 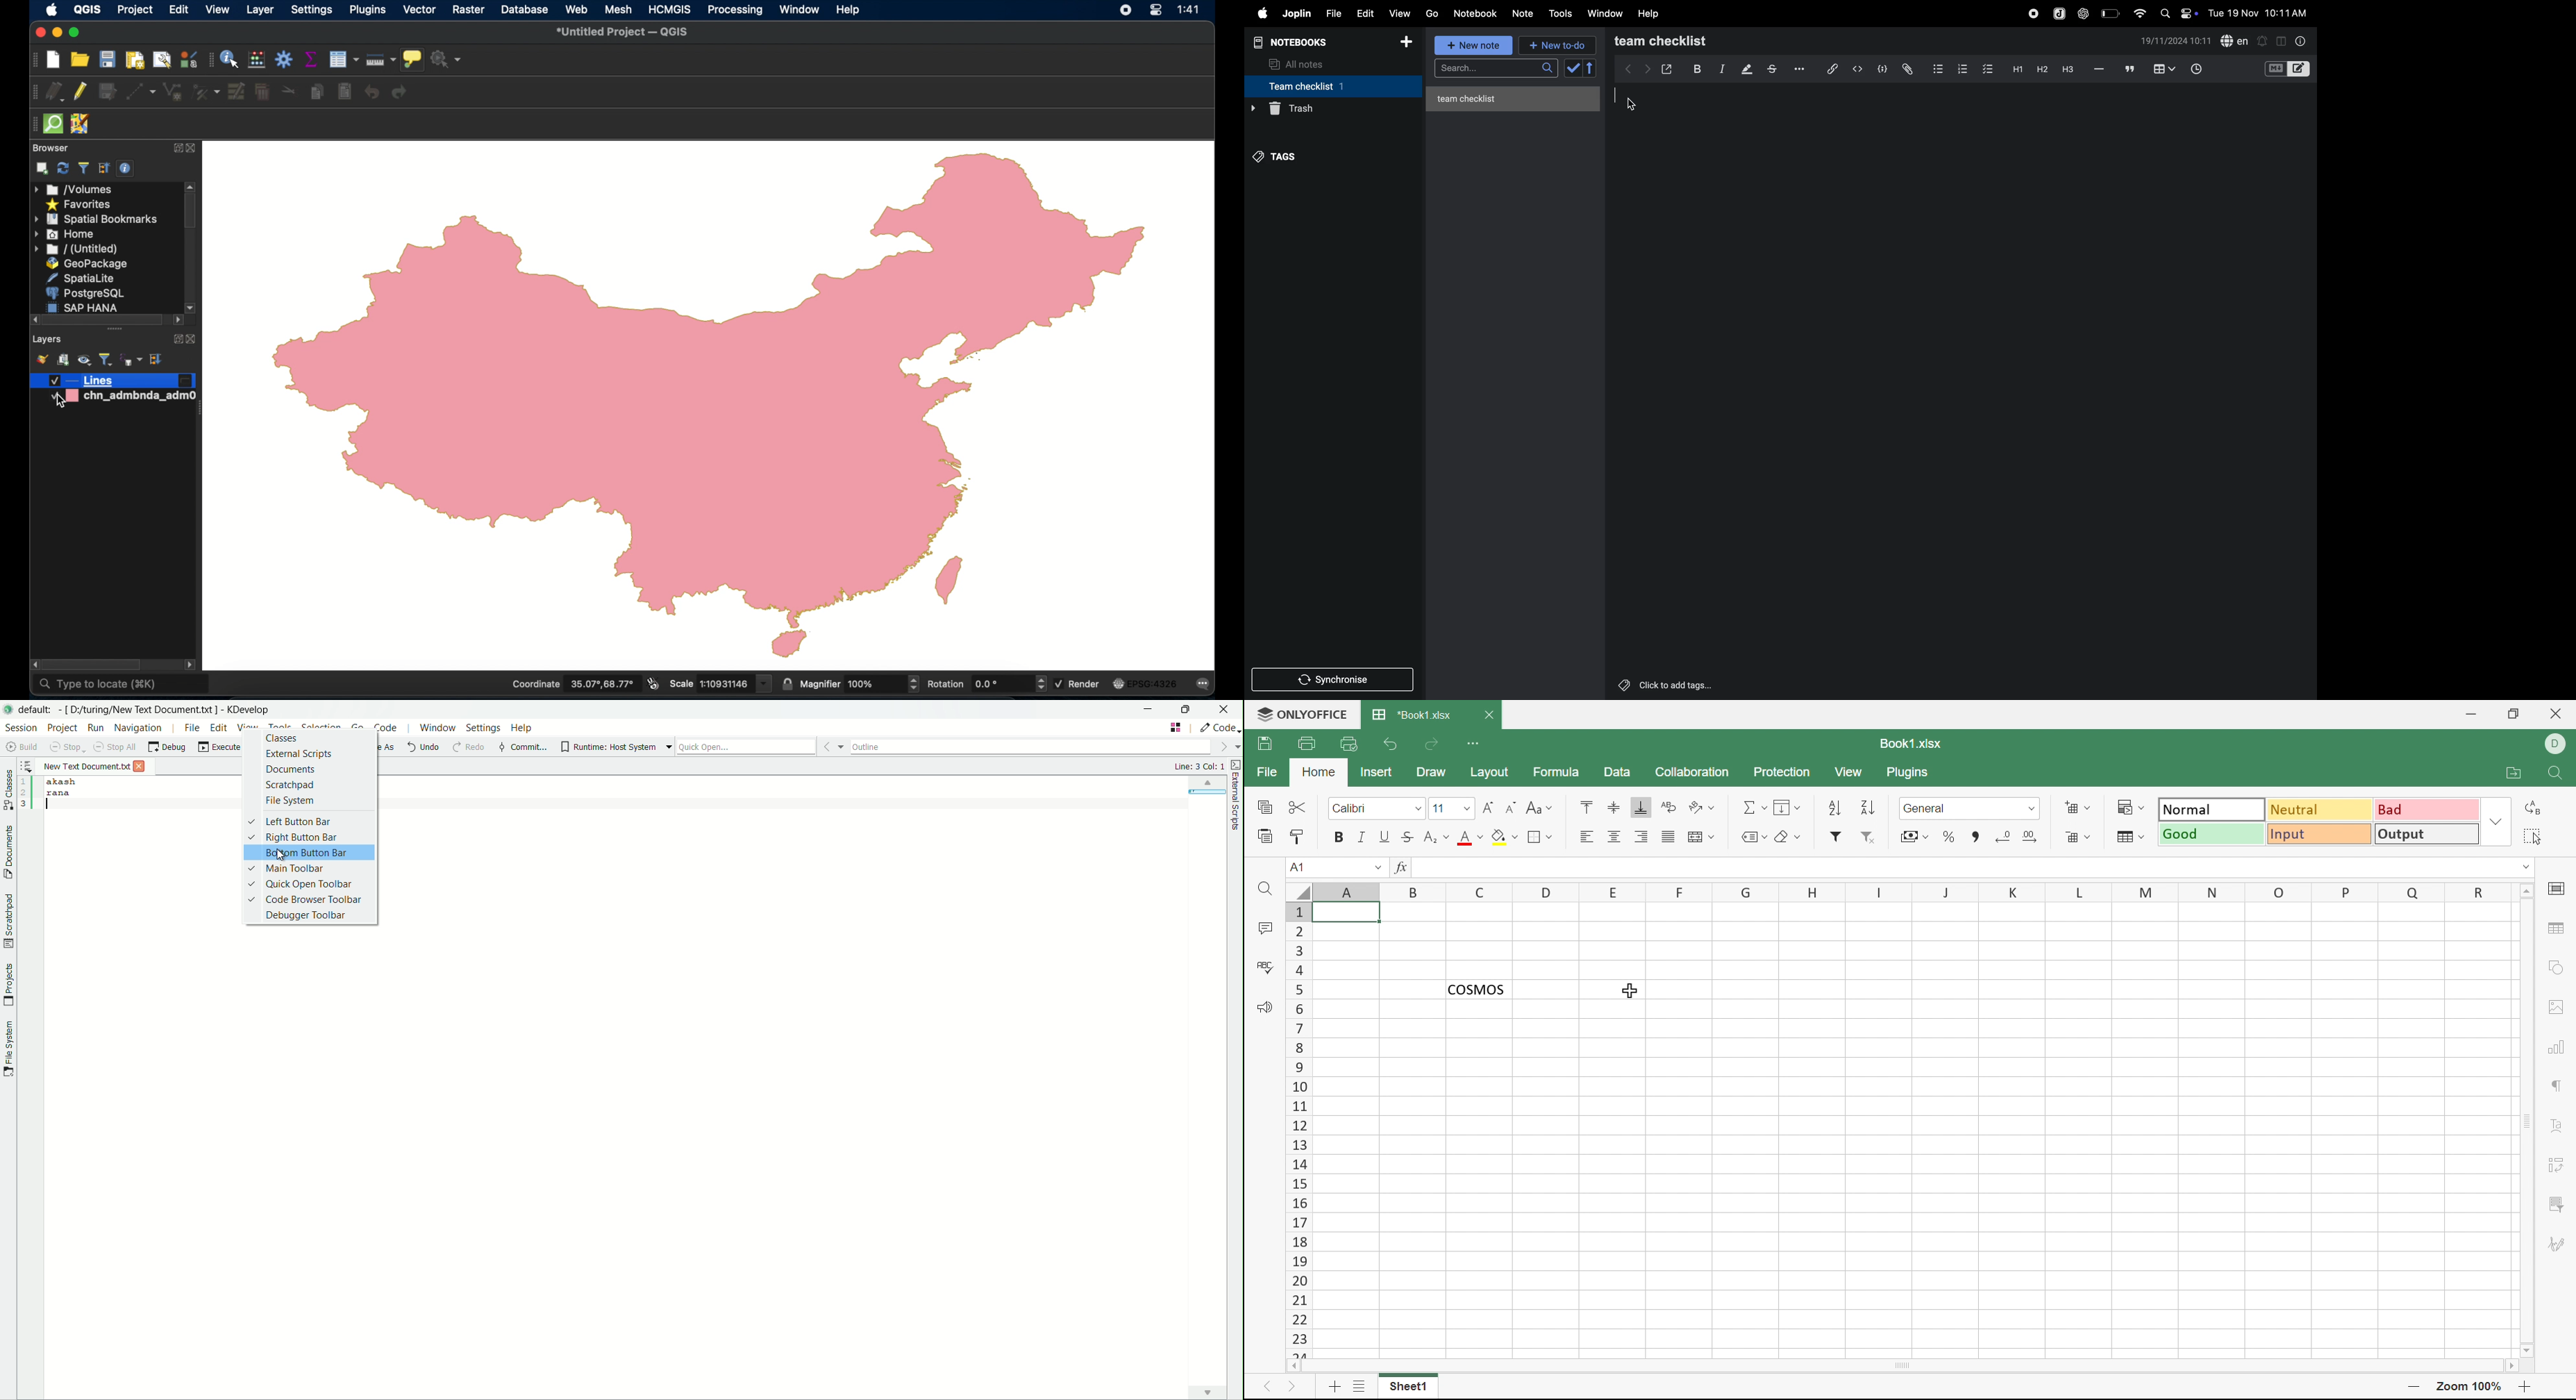 I want to click on close, so click(x=1227, y=708).